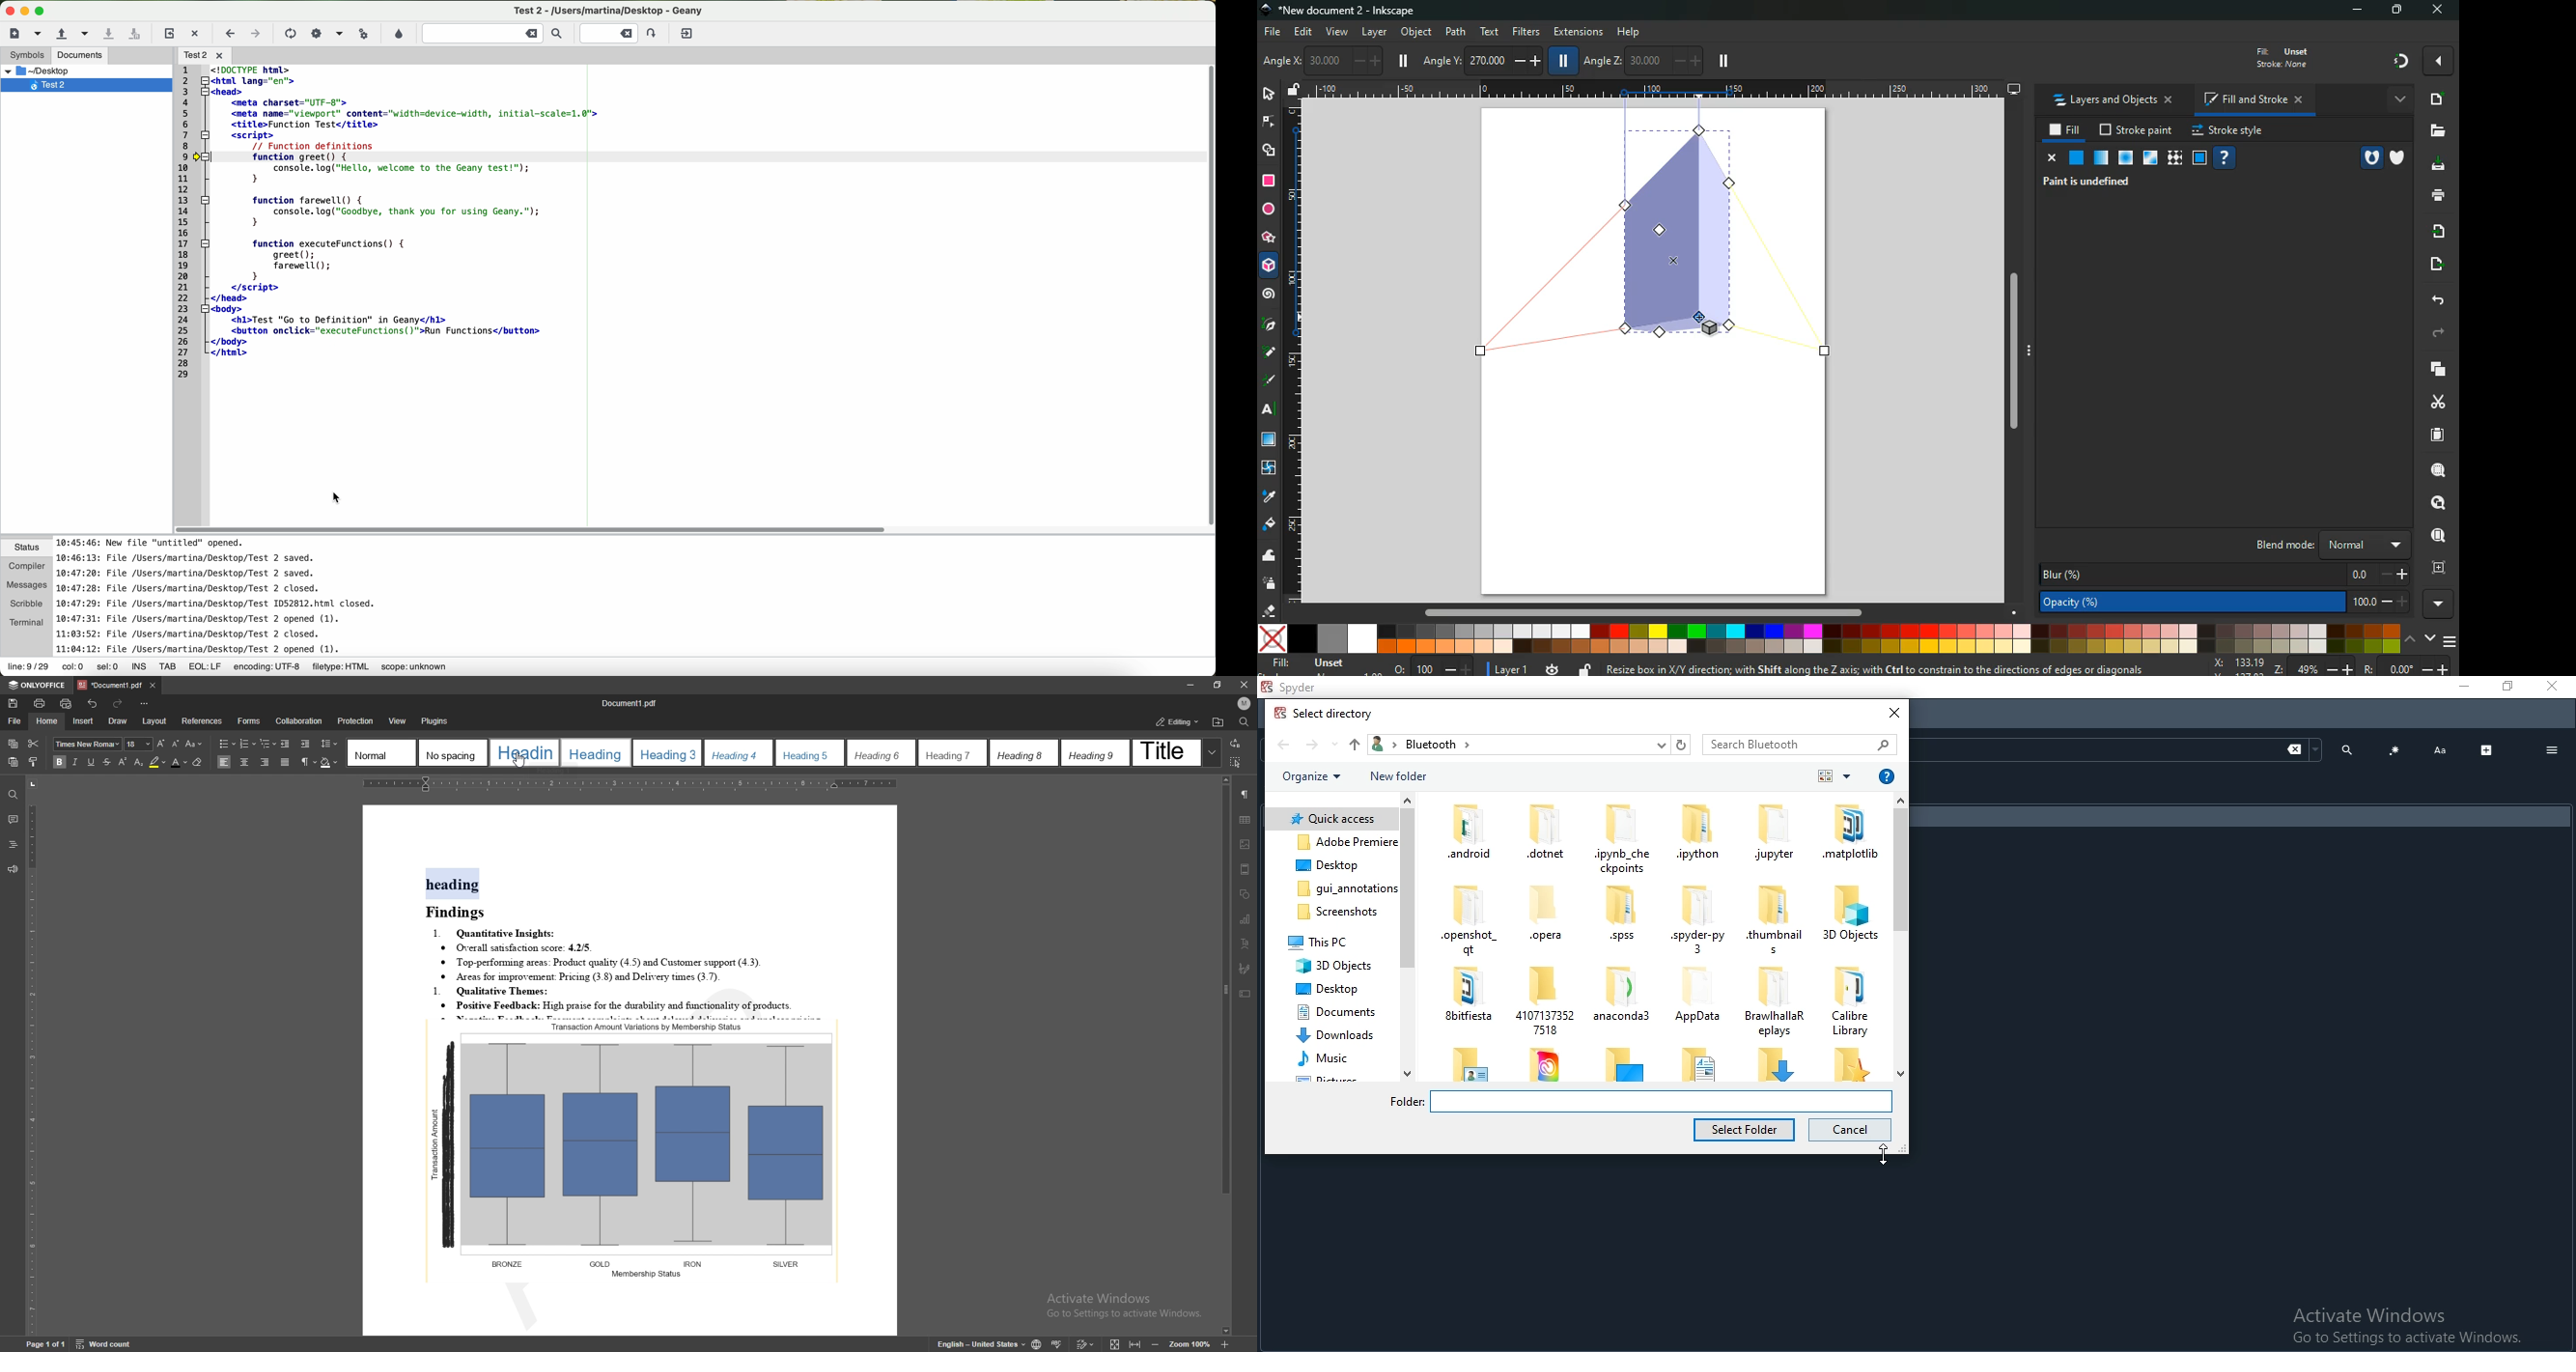 This screenshot has width=2576, height=1372. I want to click on resize, so click(1217, 685).